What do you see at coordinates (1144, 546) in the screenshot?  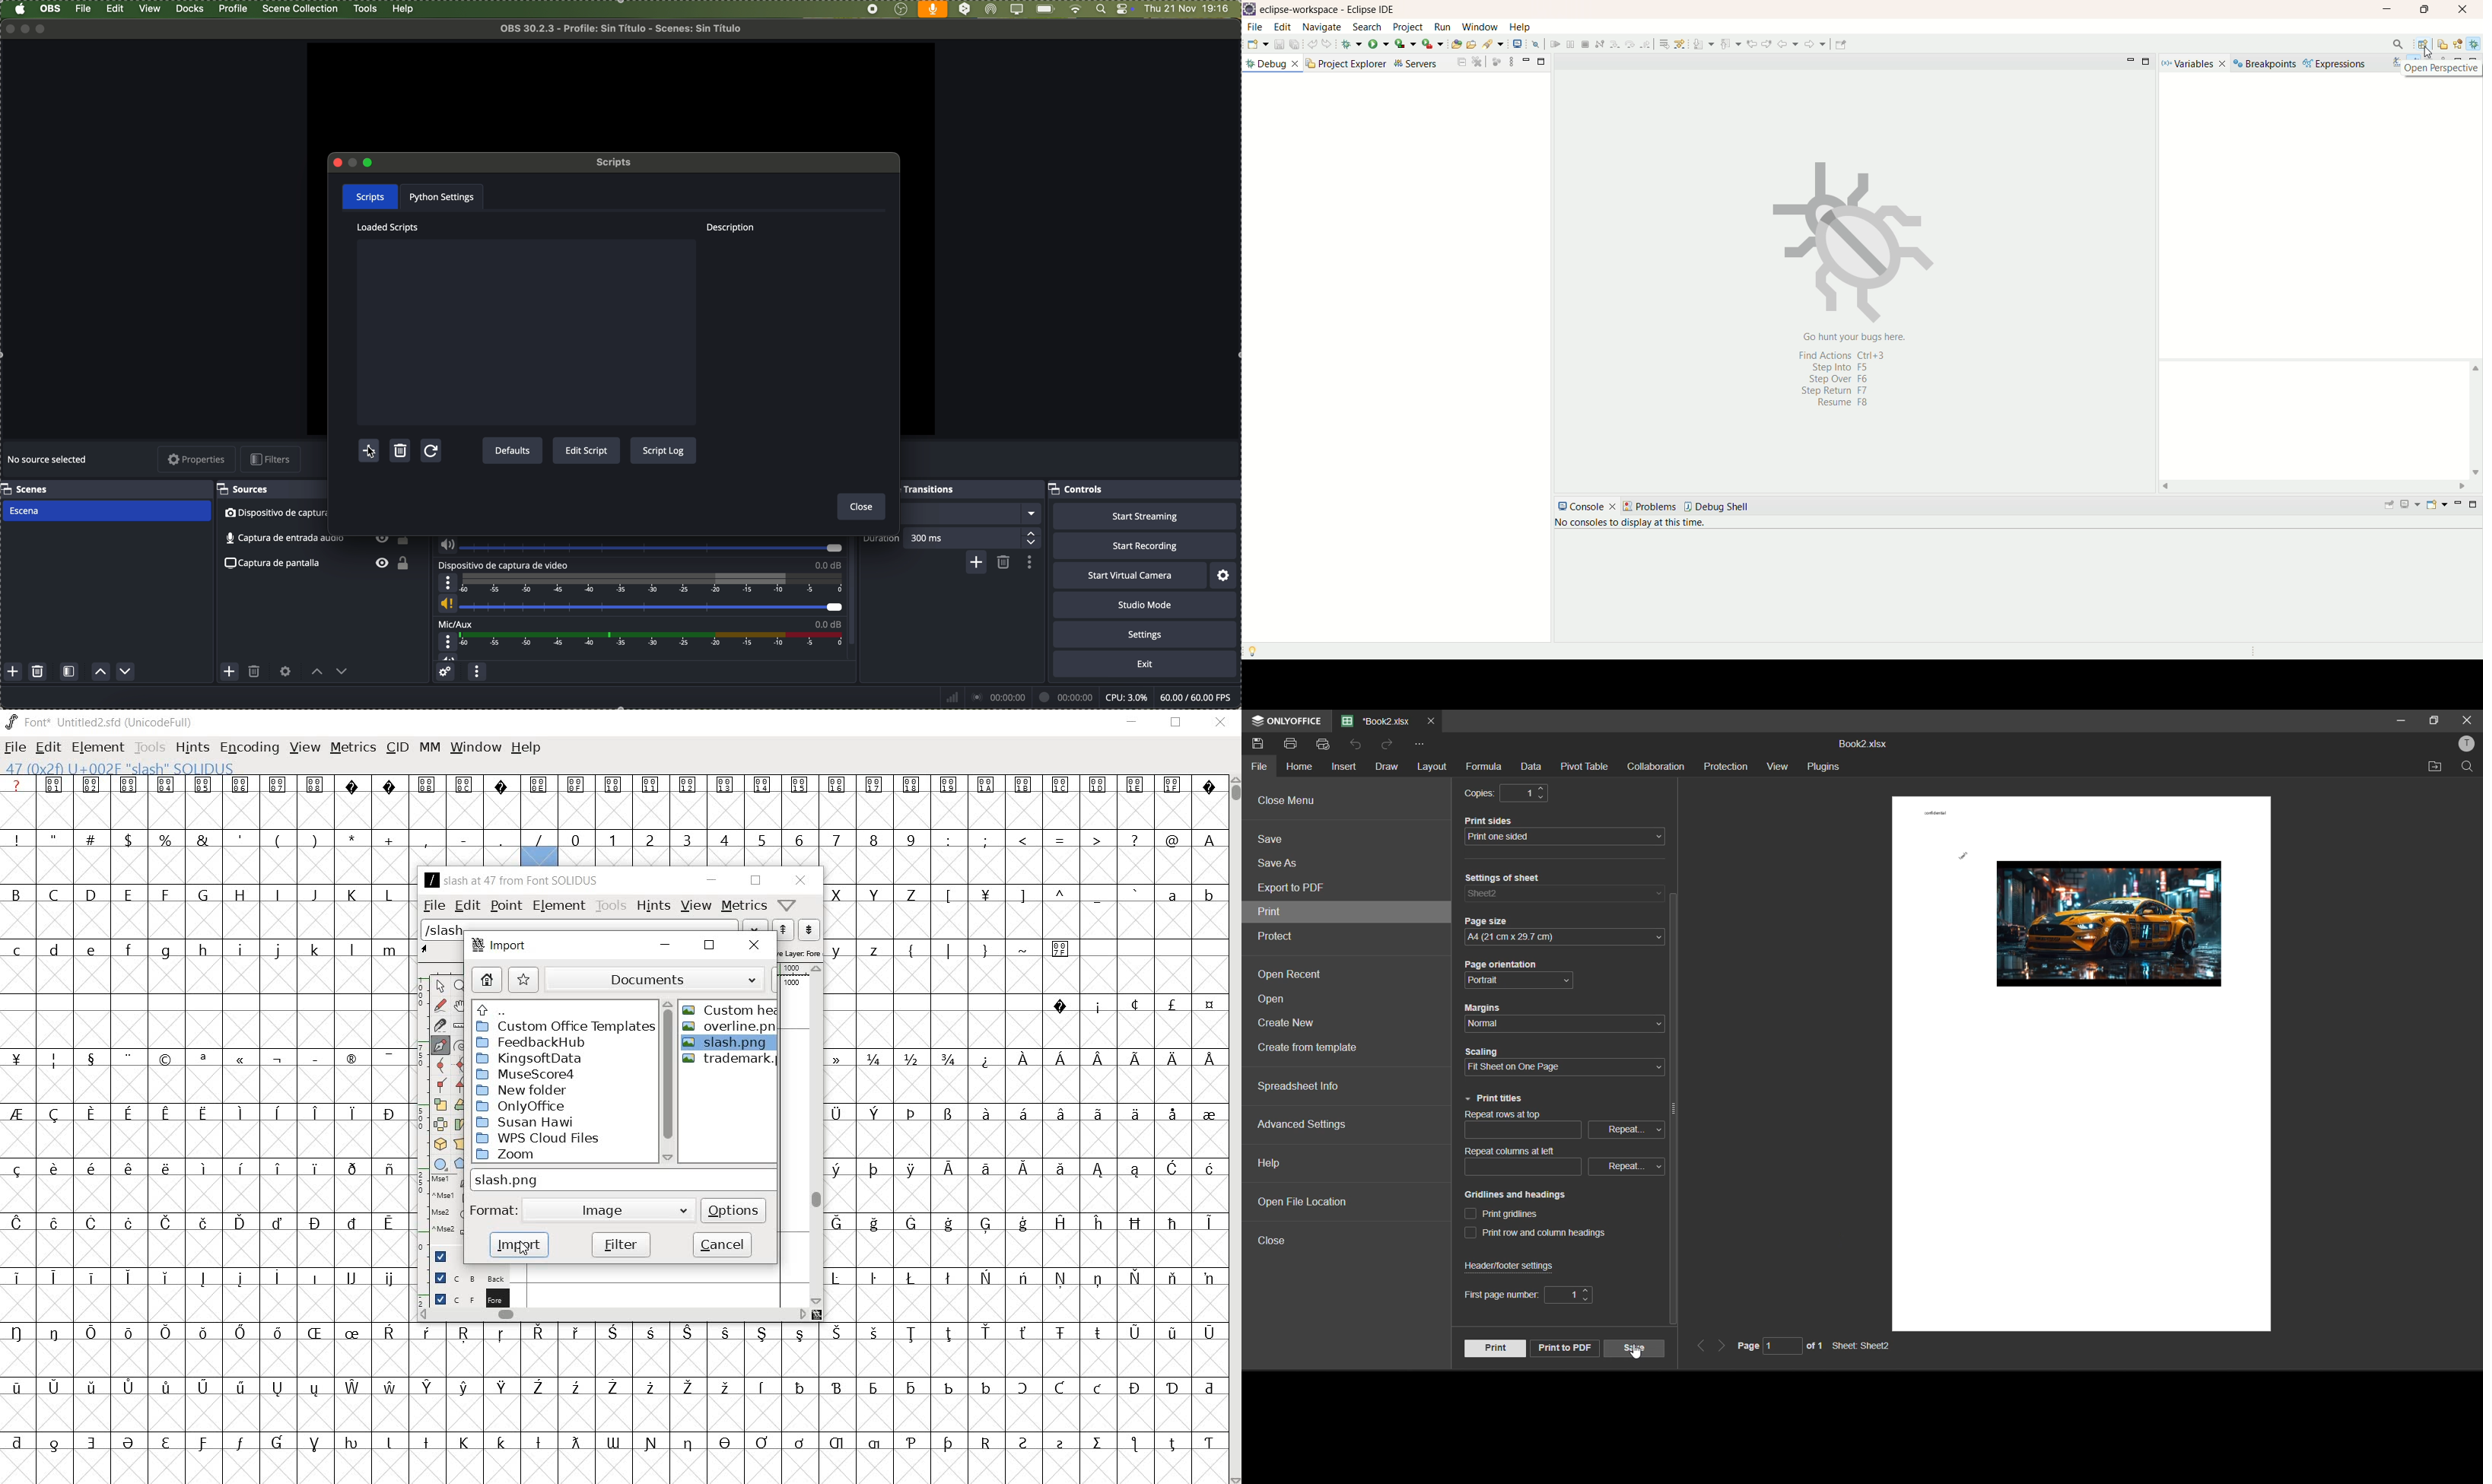 I see `start recording` at bounding box center [1144, 546].